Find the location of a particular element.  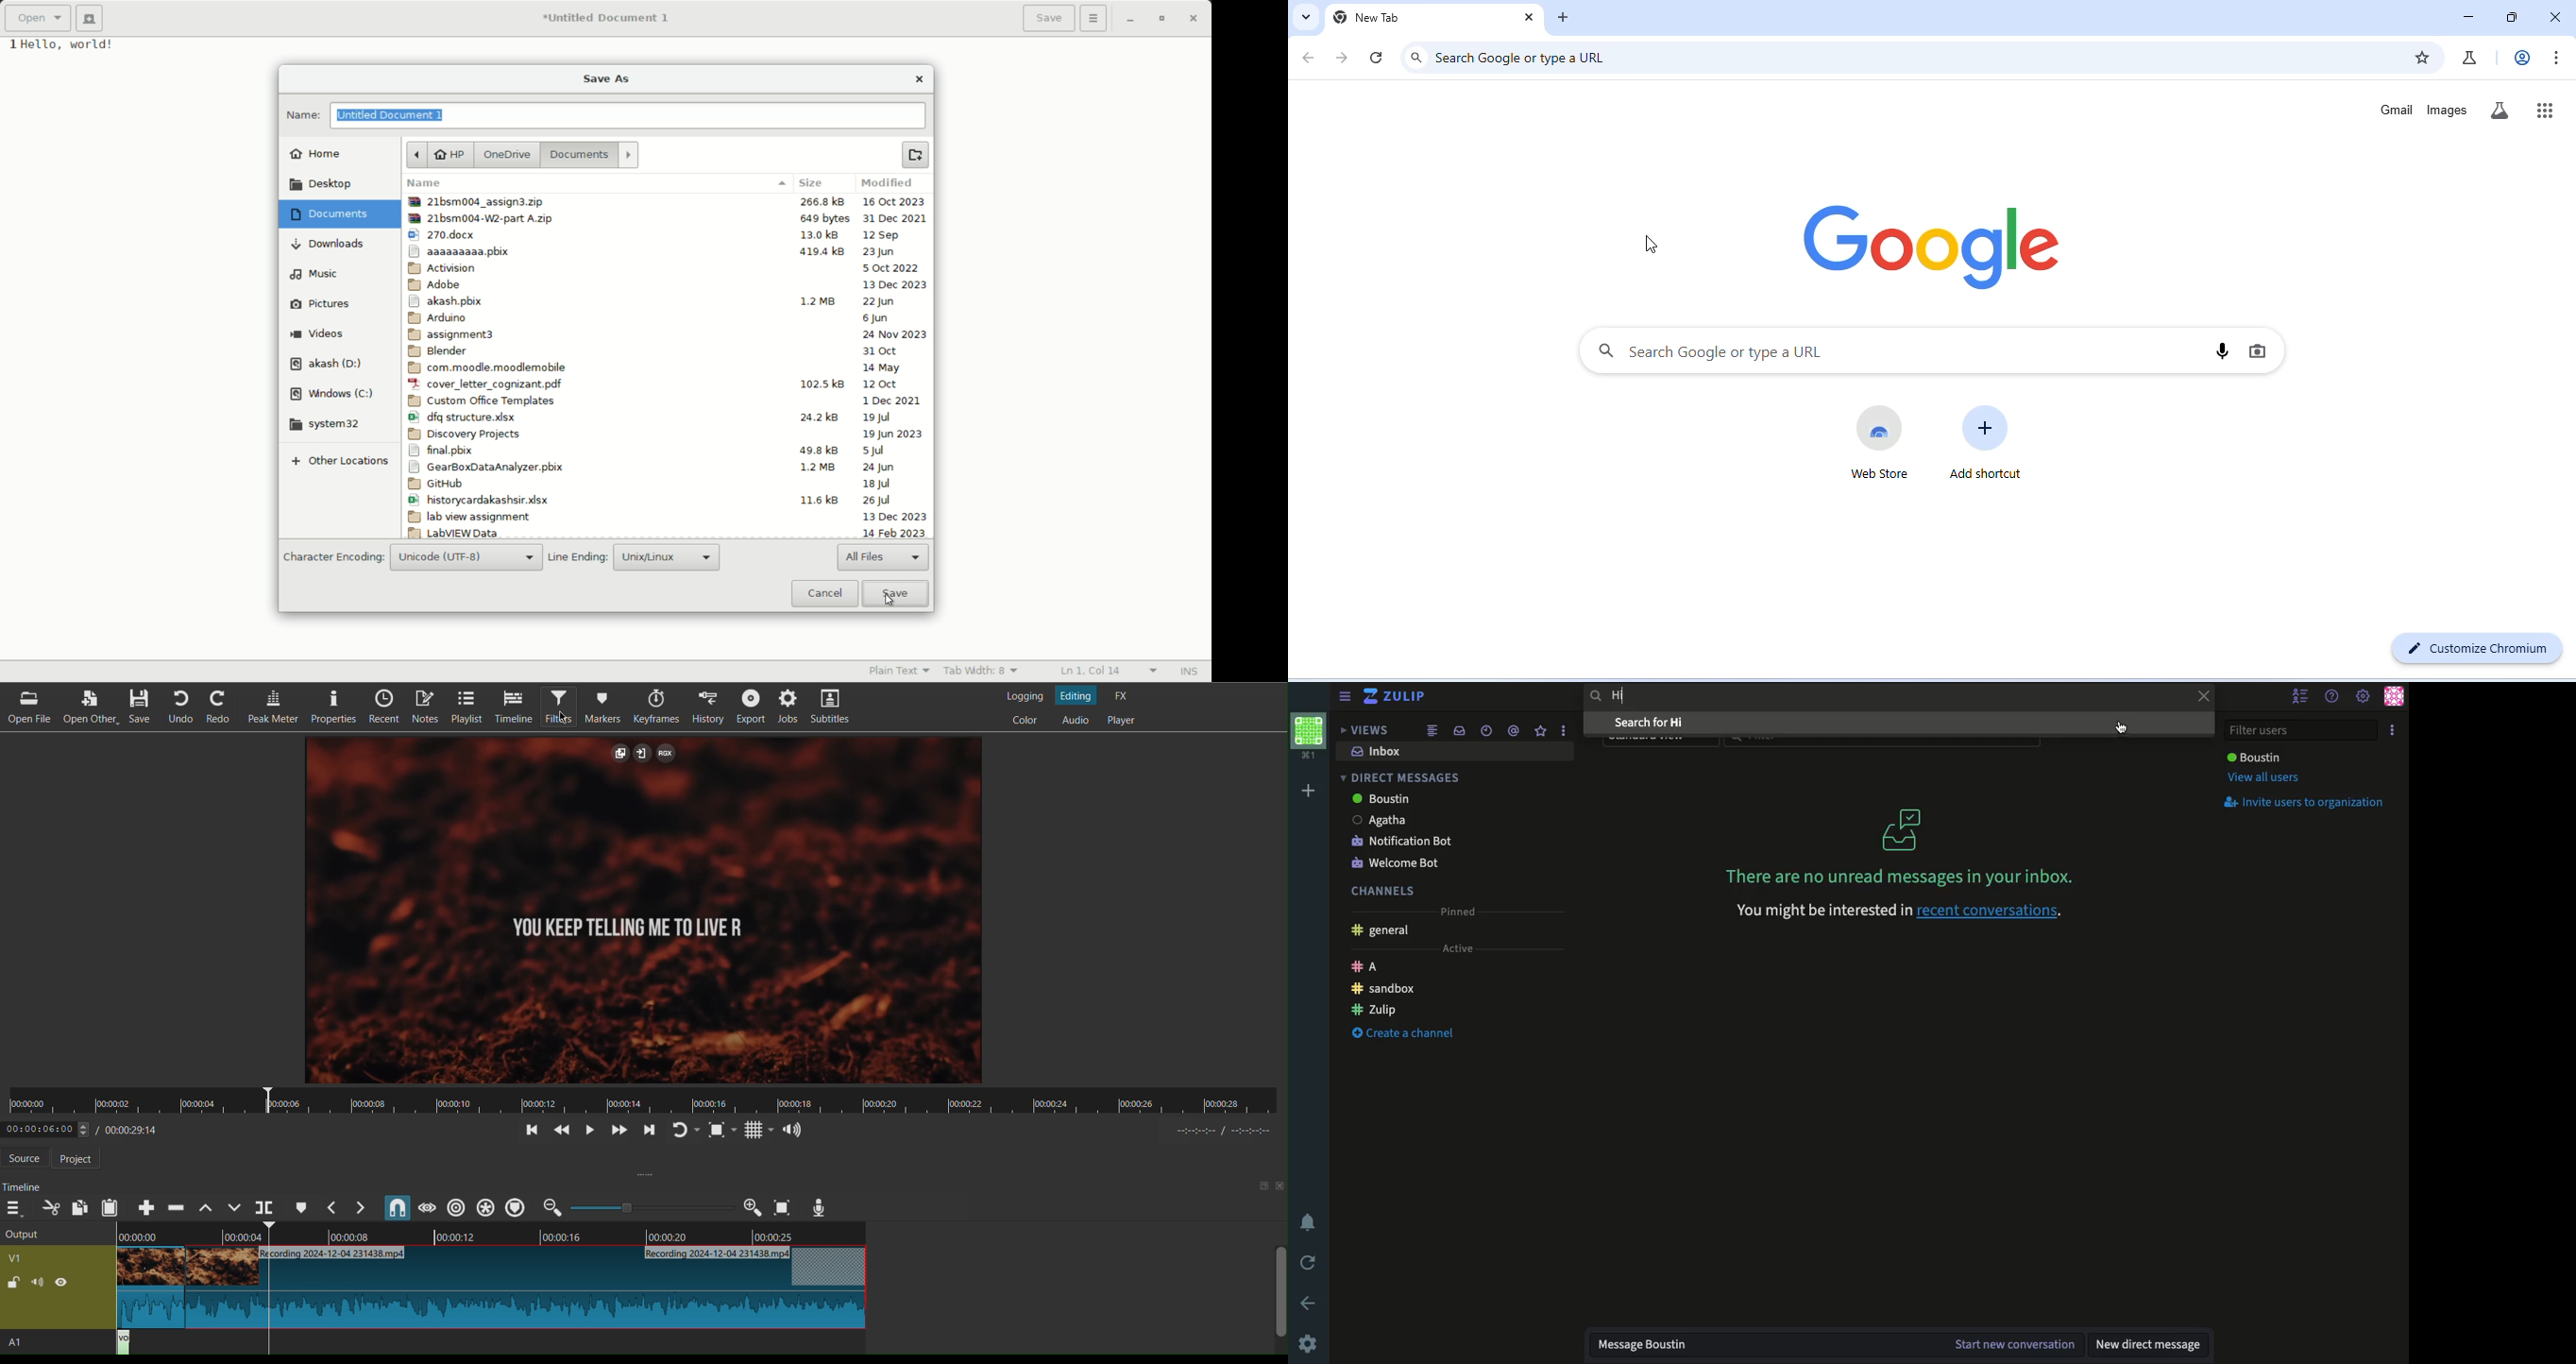

cursor is located at coordinates (1653, 245).